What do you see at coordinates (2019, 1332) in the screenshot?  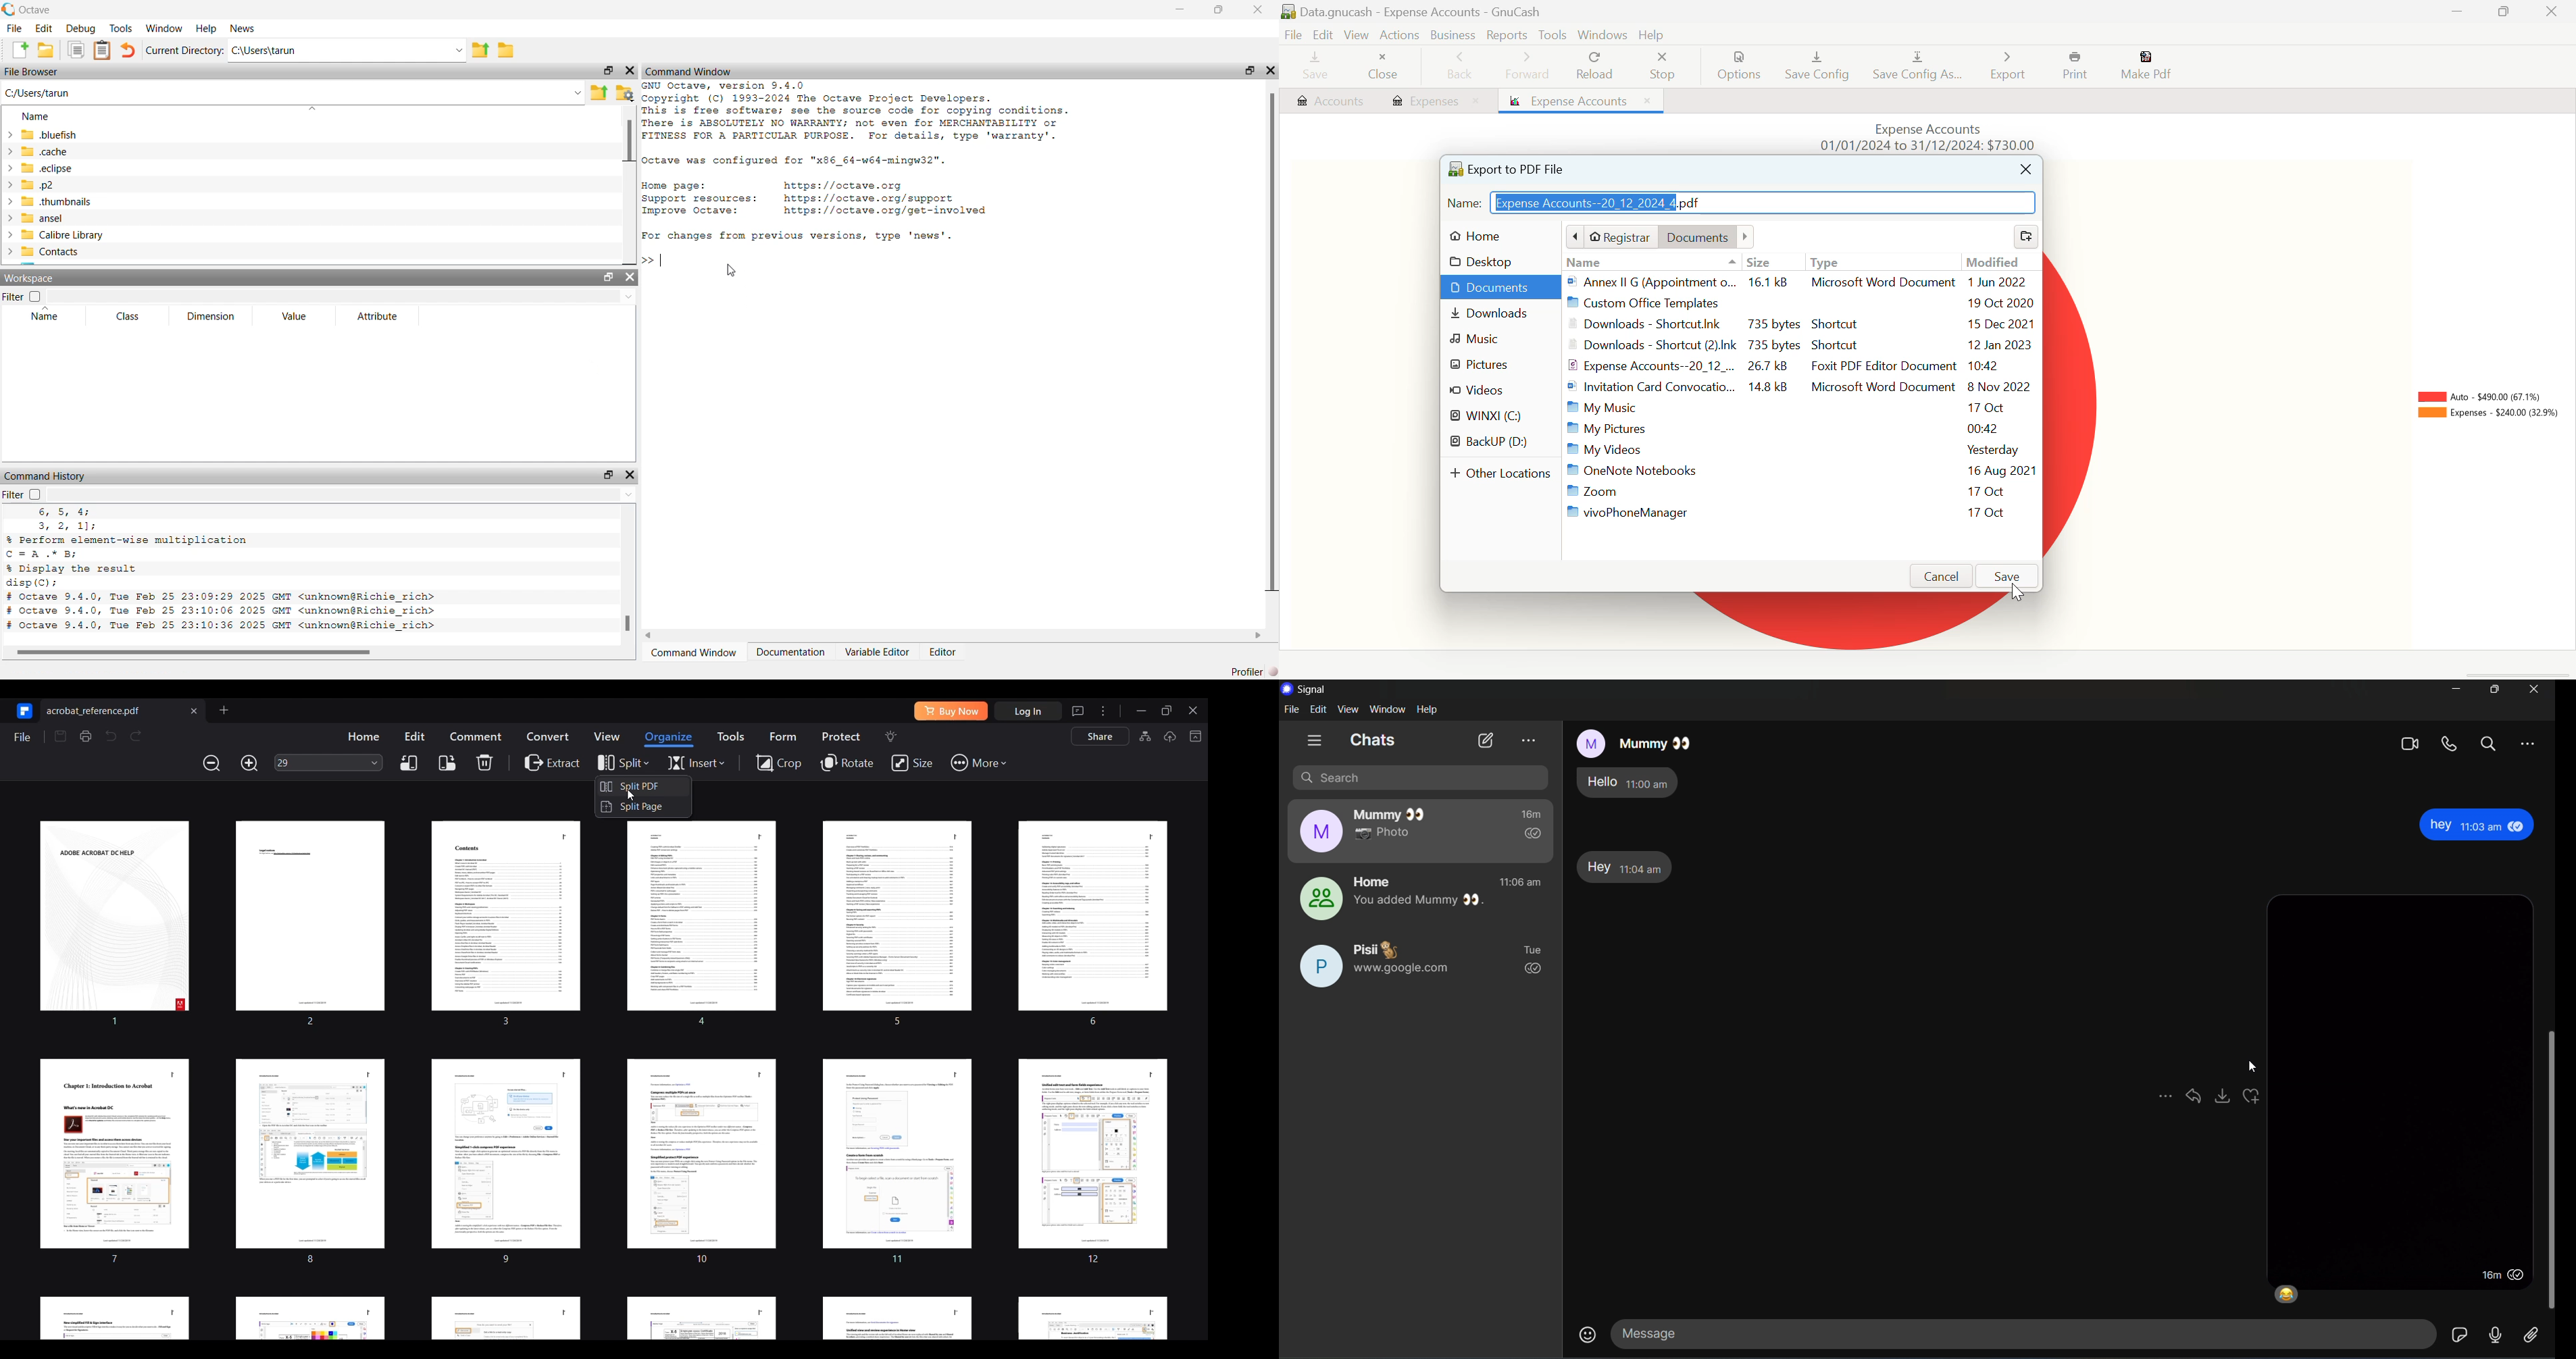 I see `message` at bounding box center [2019, 1332].